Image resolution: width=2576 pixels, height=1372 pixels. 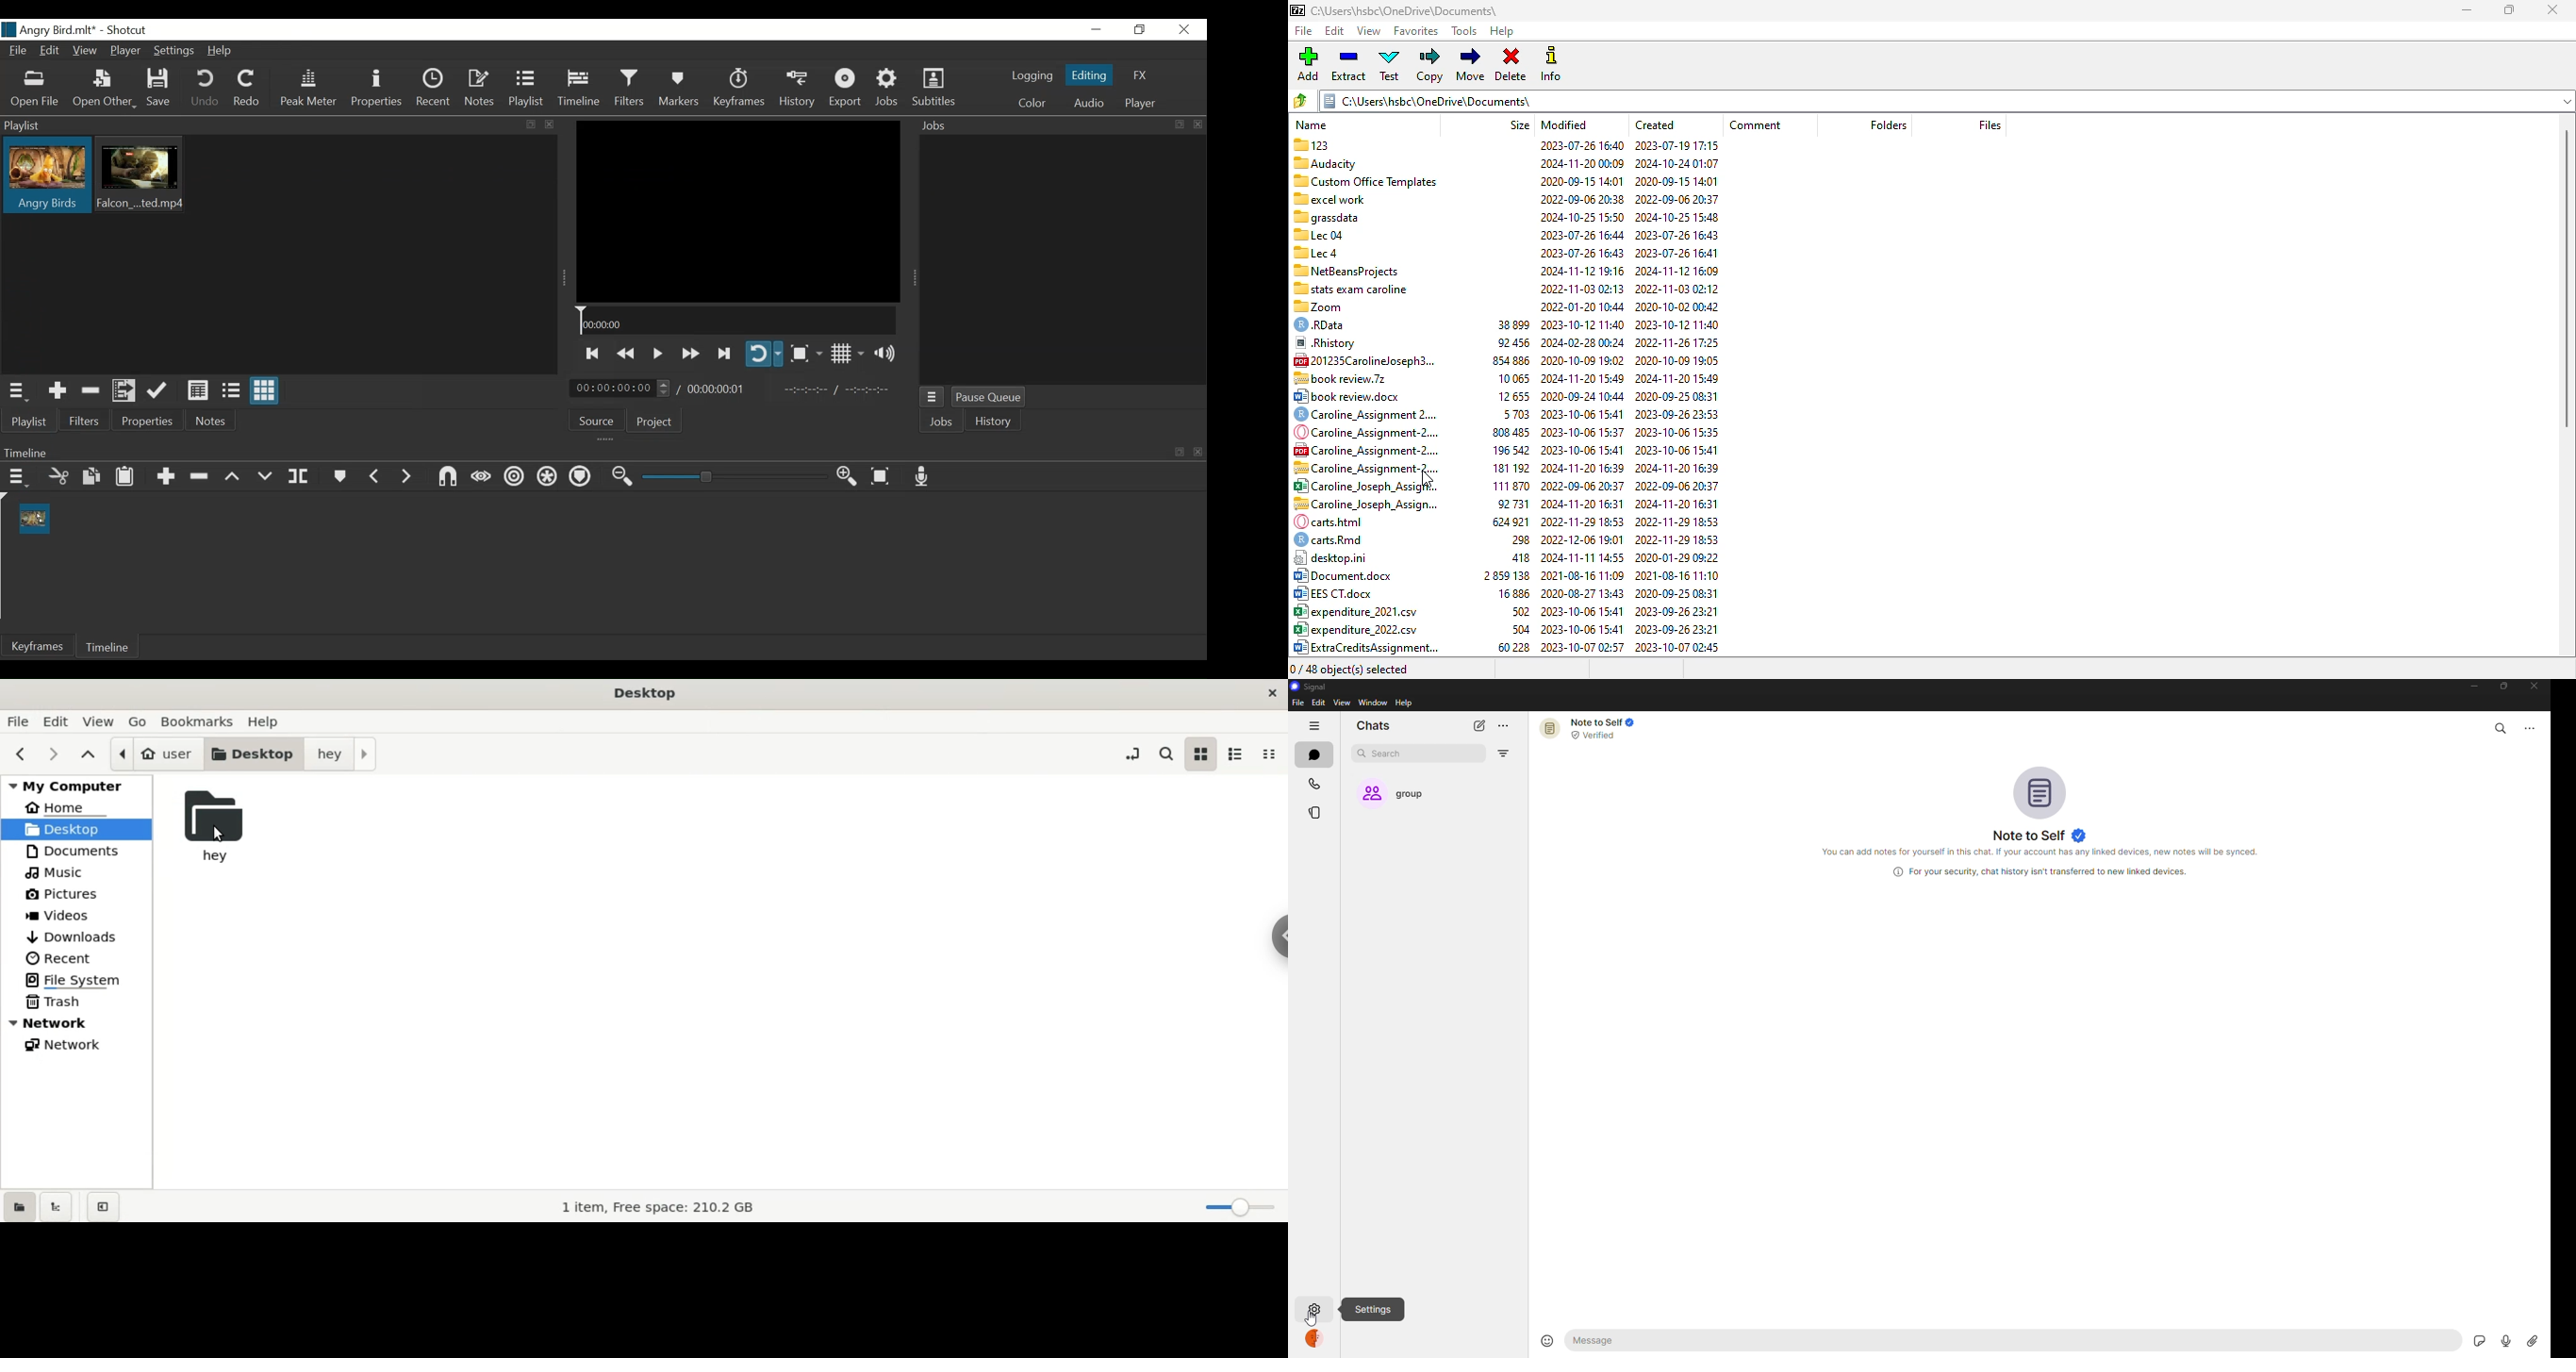 What do you see at coordinates (1316, 726) in the screenshot?
I see `hide tabs` at bounding box center [1316, 726].